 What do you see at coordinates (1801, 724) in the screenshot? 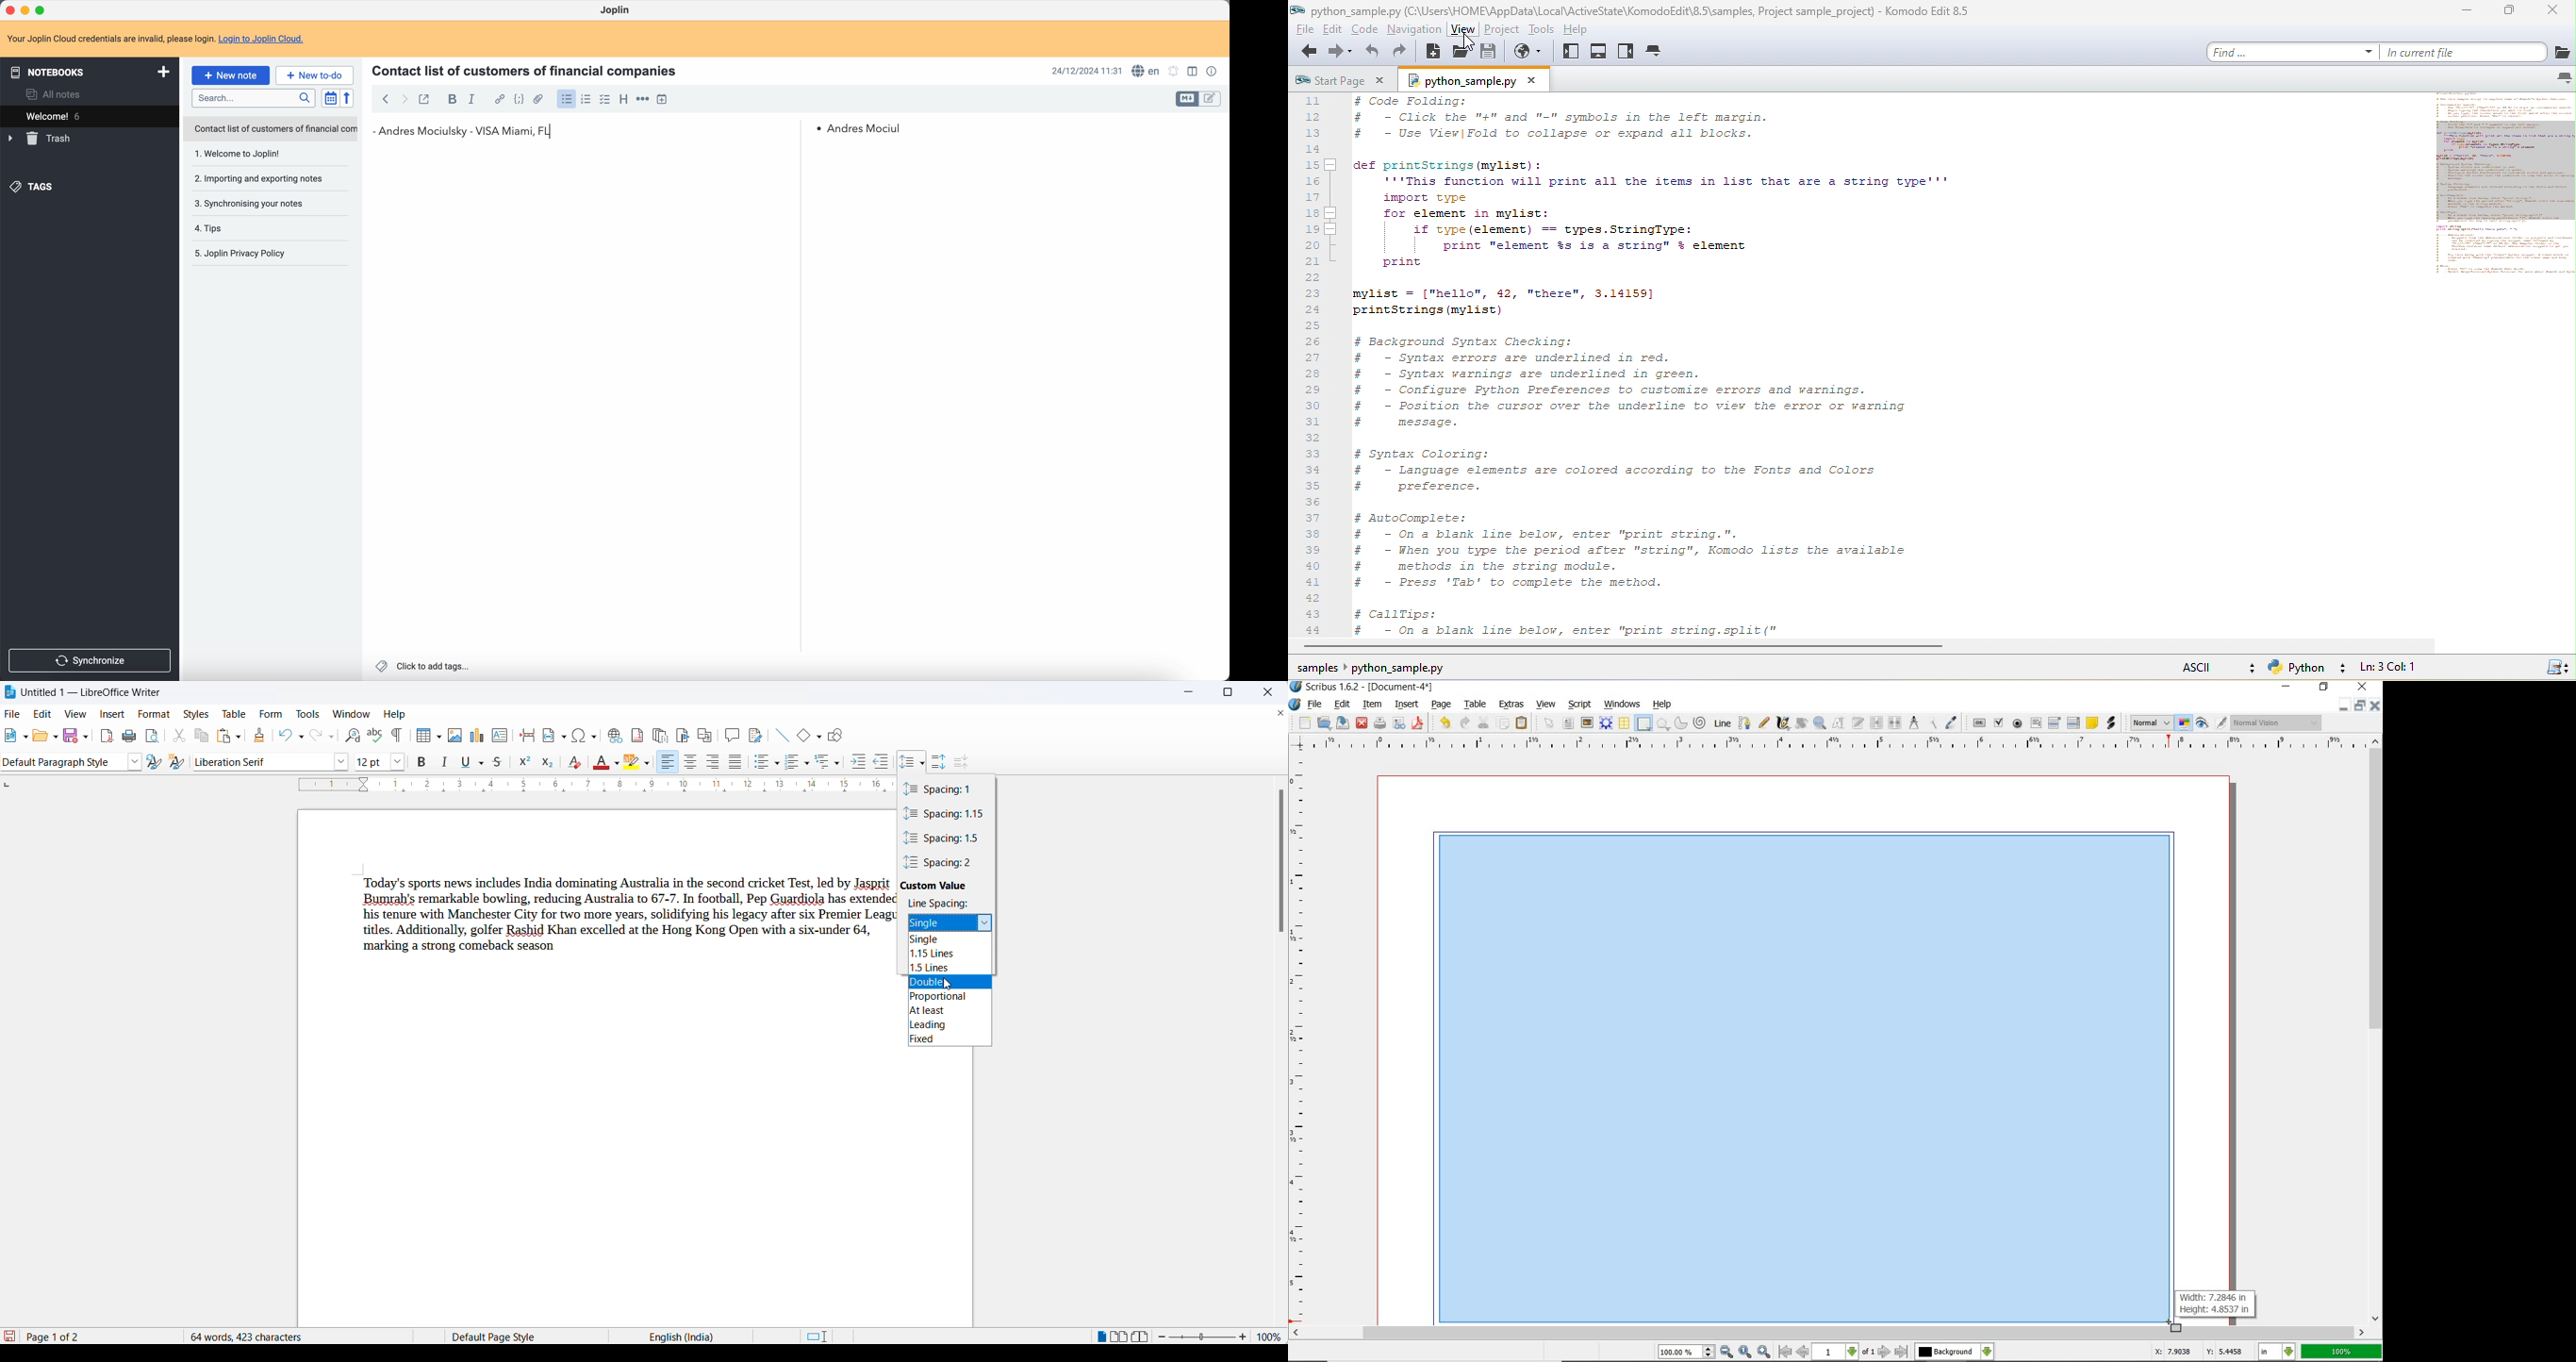
I see `rotate item` at bounding box center [1801, 724].